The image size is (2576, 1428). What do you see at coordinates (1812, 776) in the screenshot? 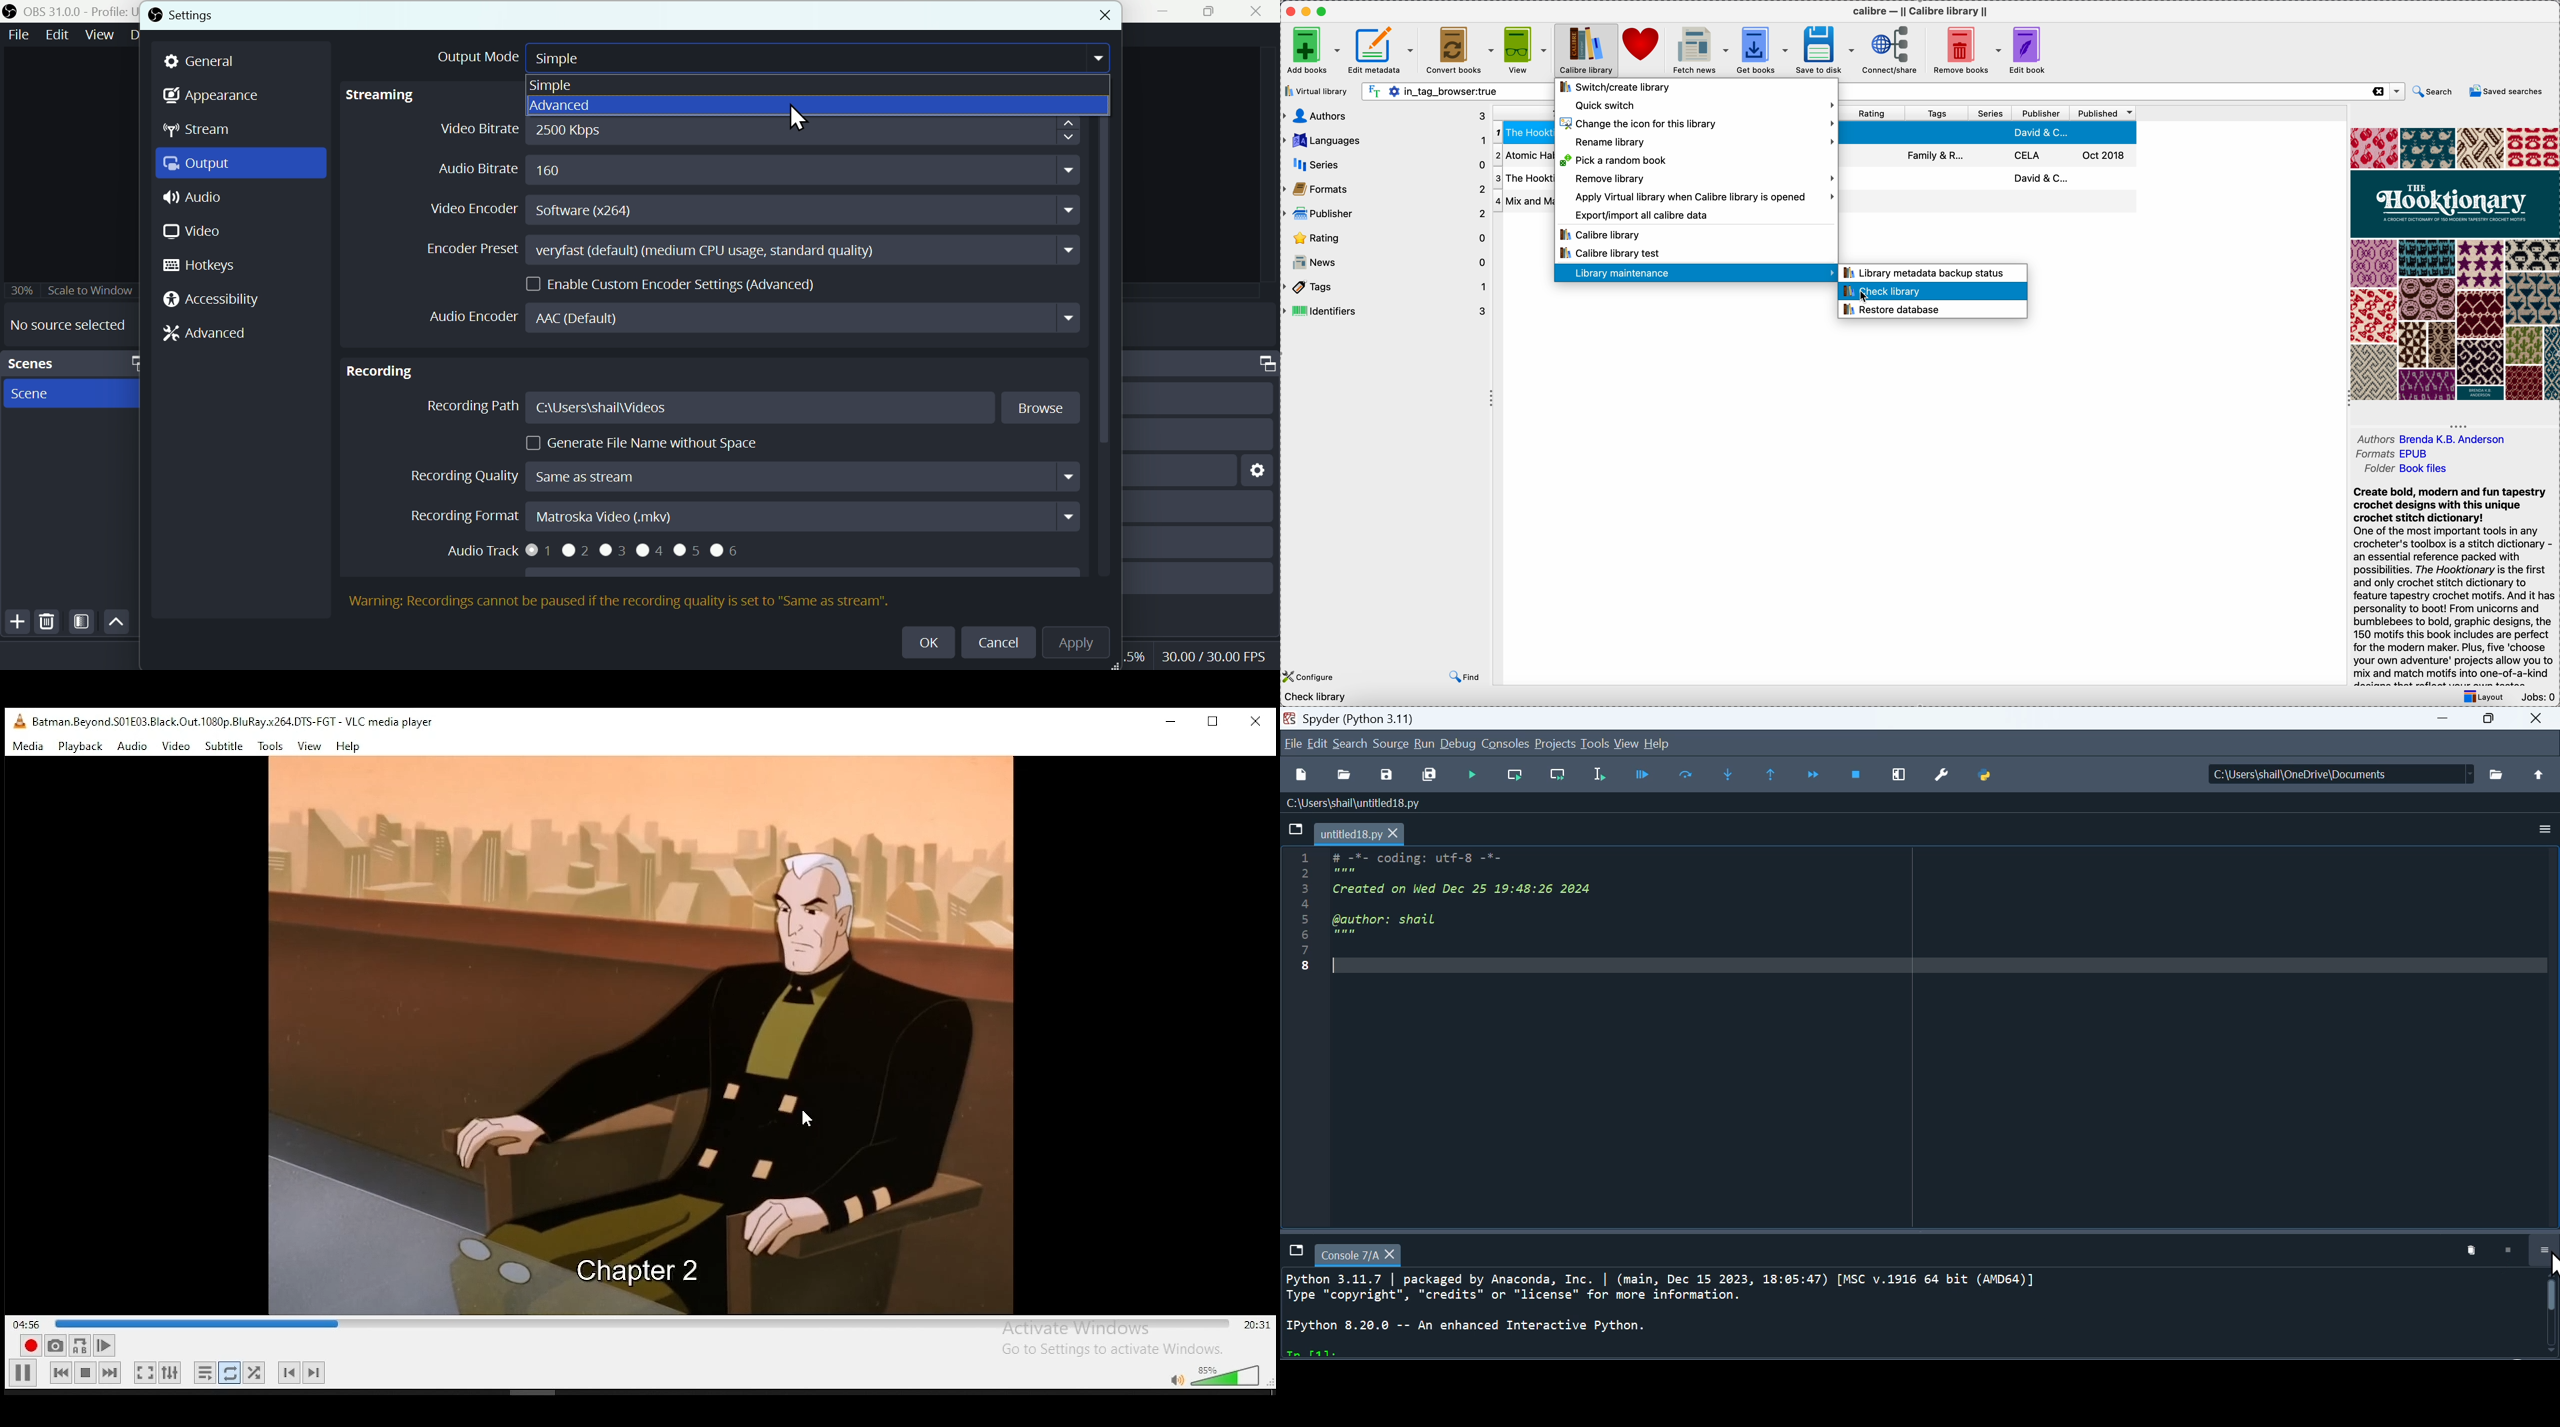
I see `continue execution` at bounding box center [1812, 776].